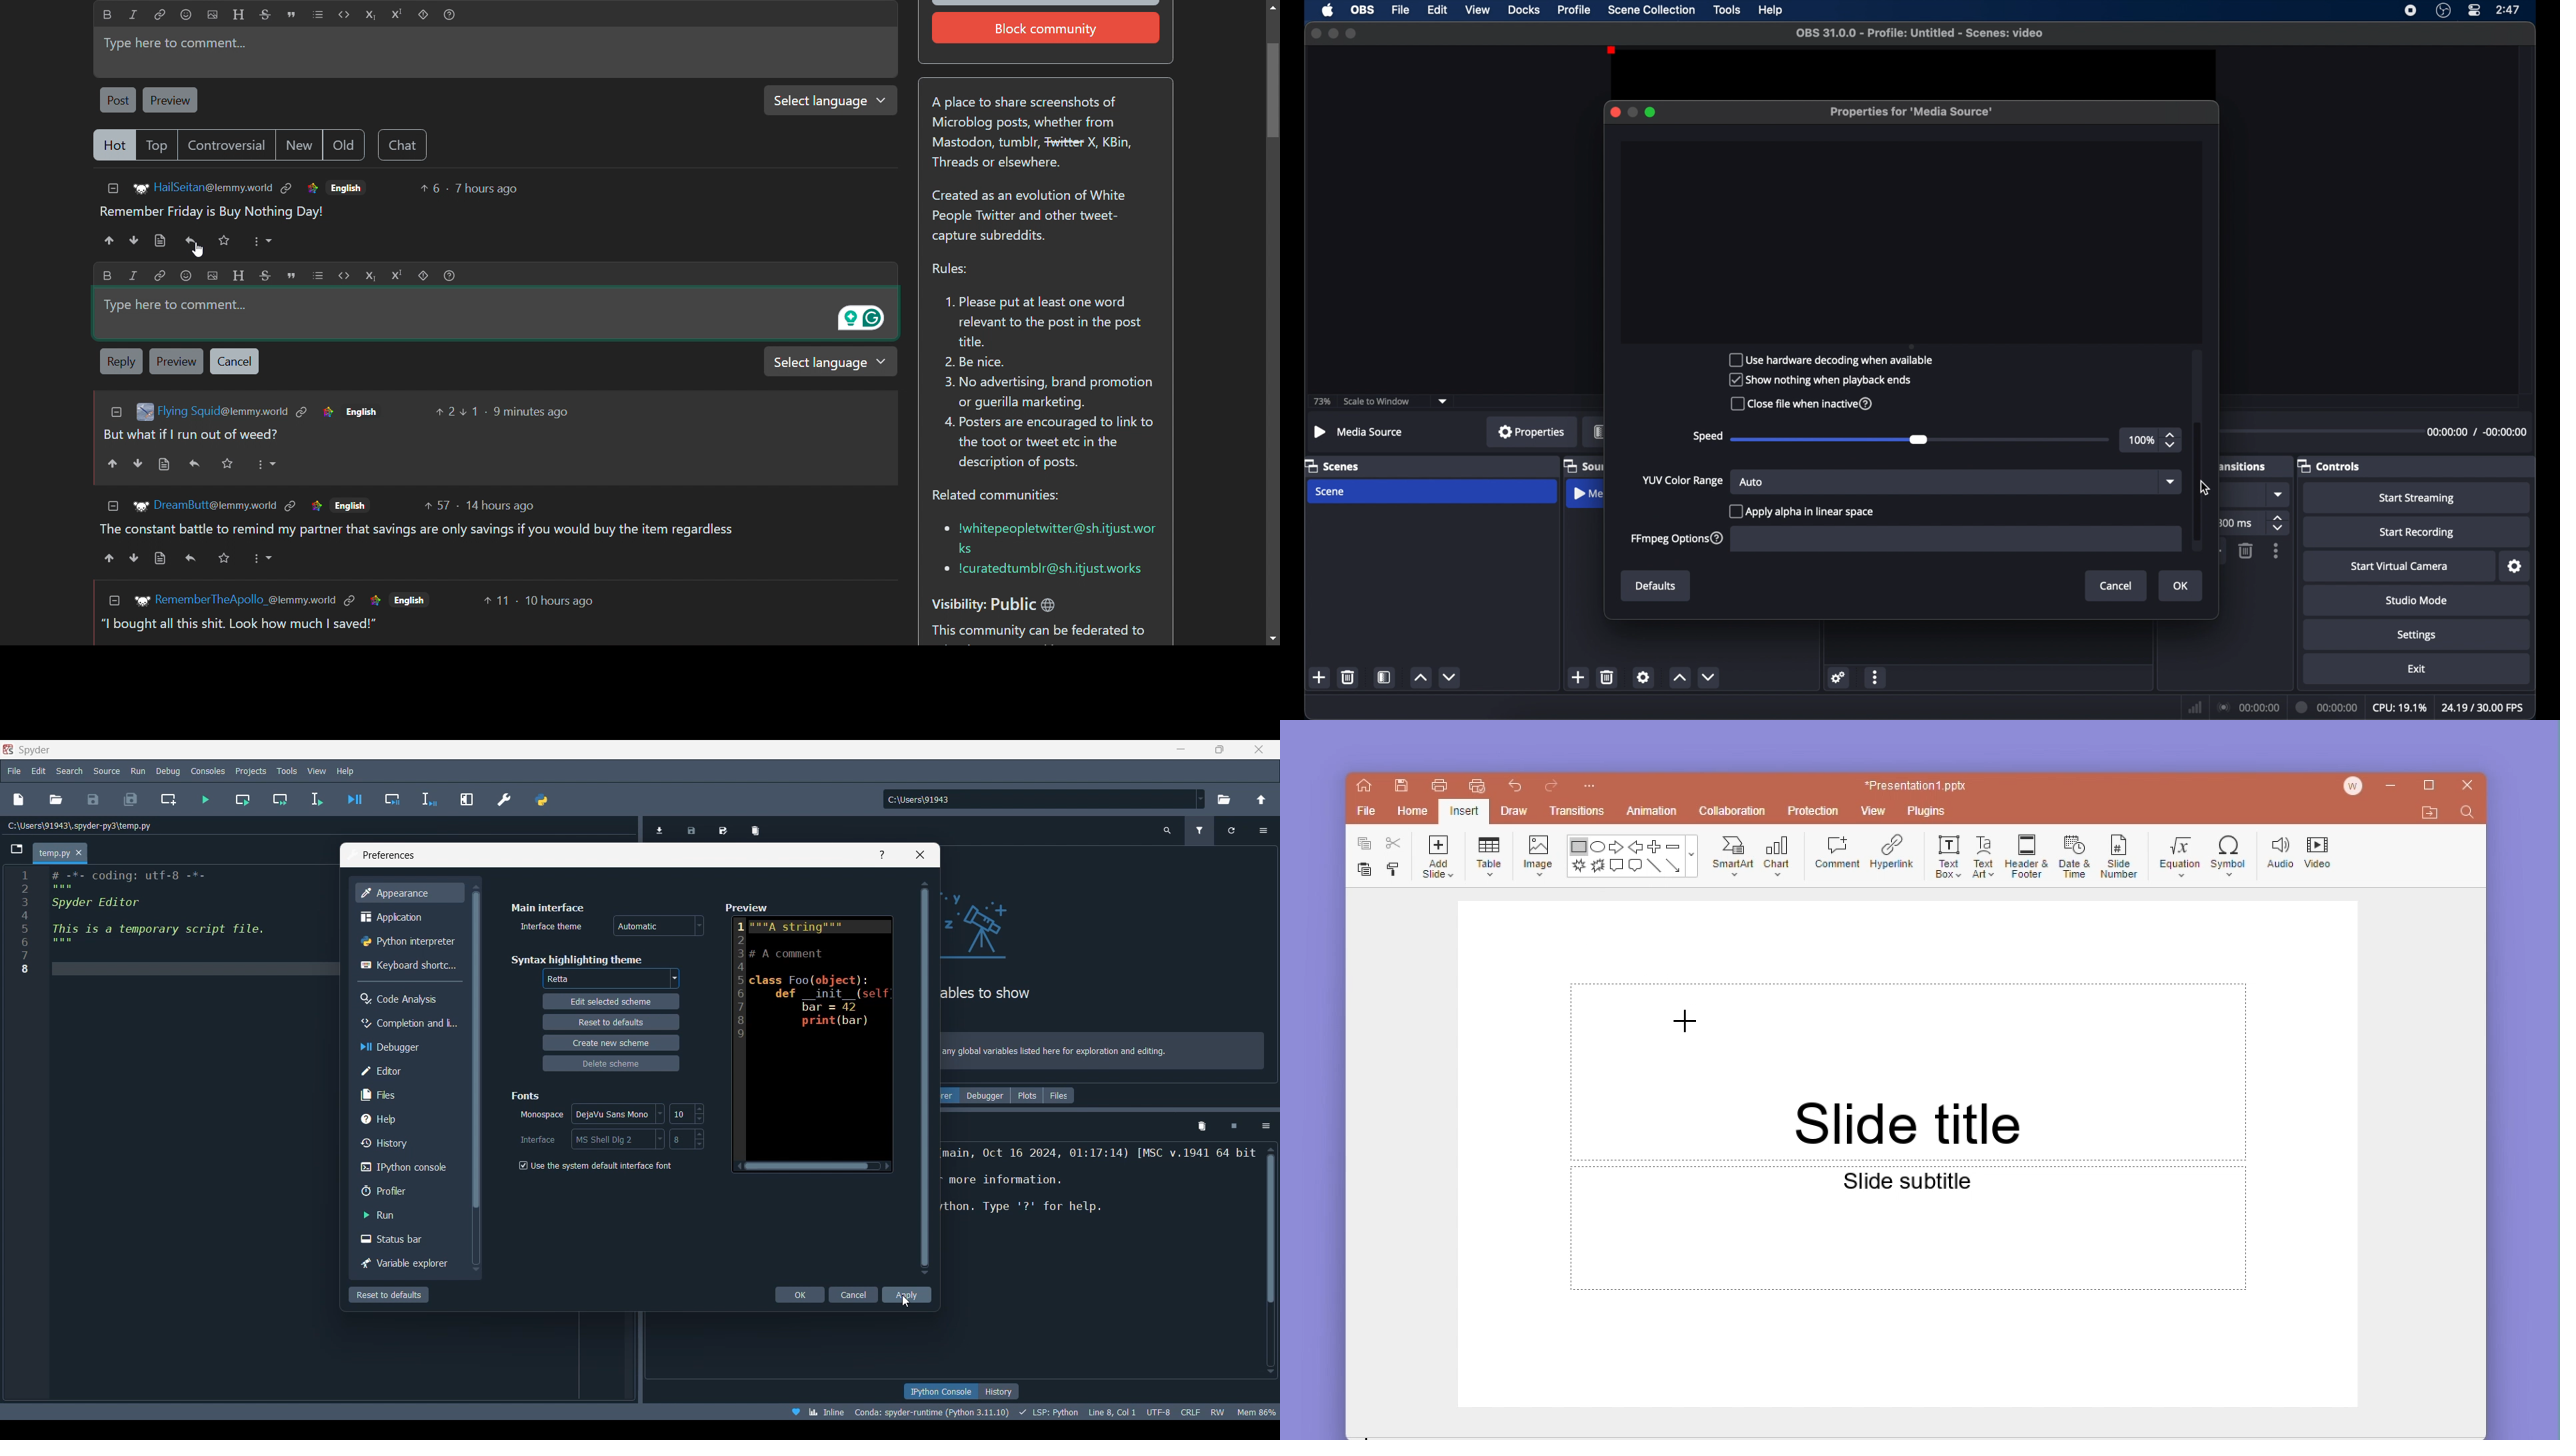 This screenshot has width=2576, height=1456. I want to click on Save, so click(93, 799).